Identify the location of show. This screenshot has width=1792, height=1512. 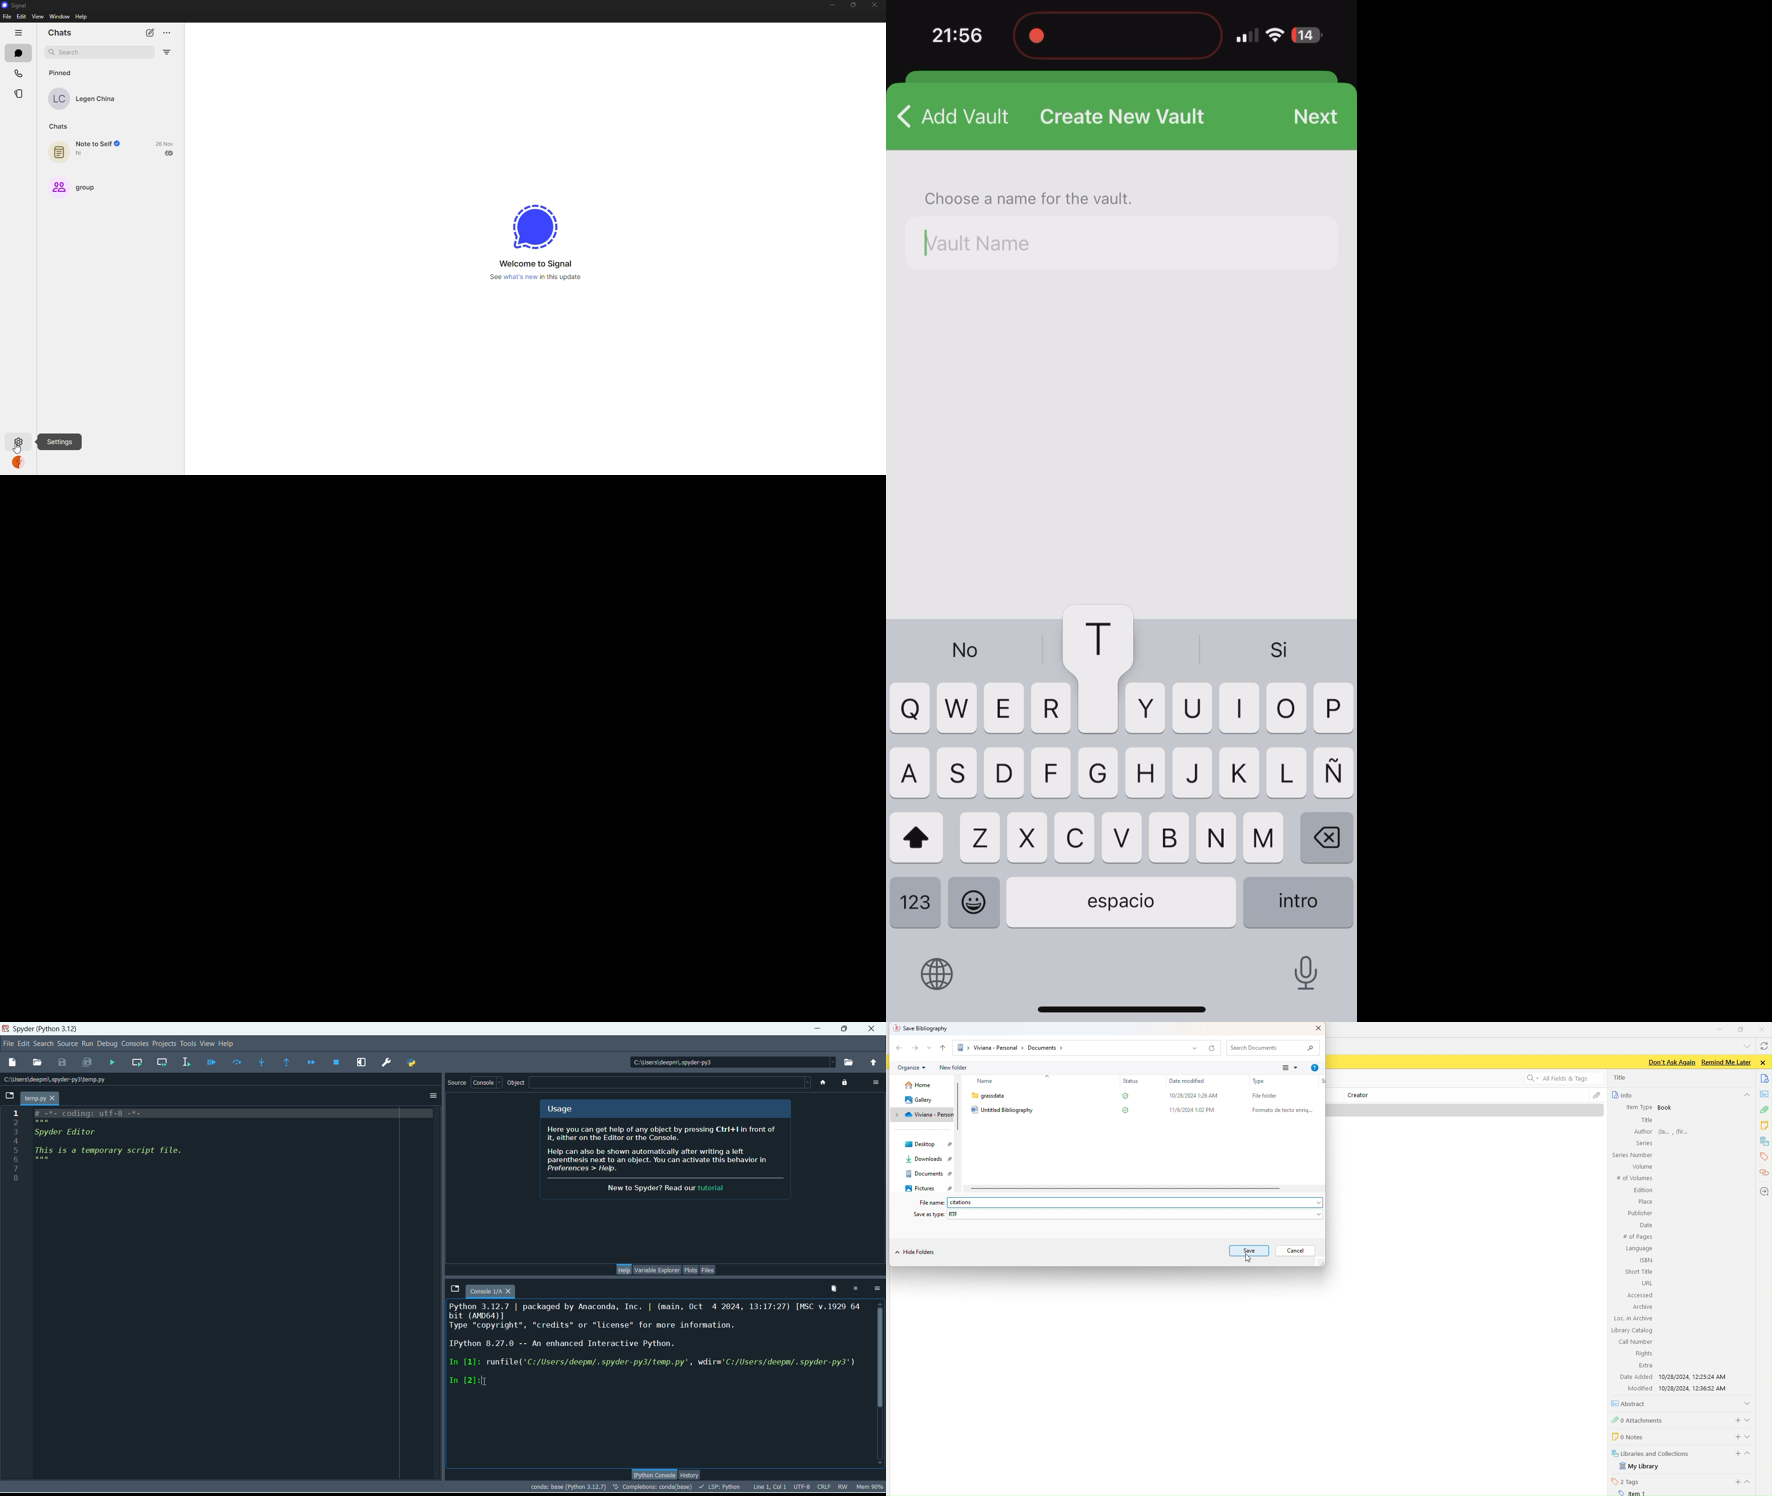
(1751, 1437).